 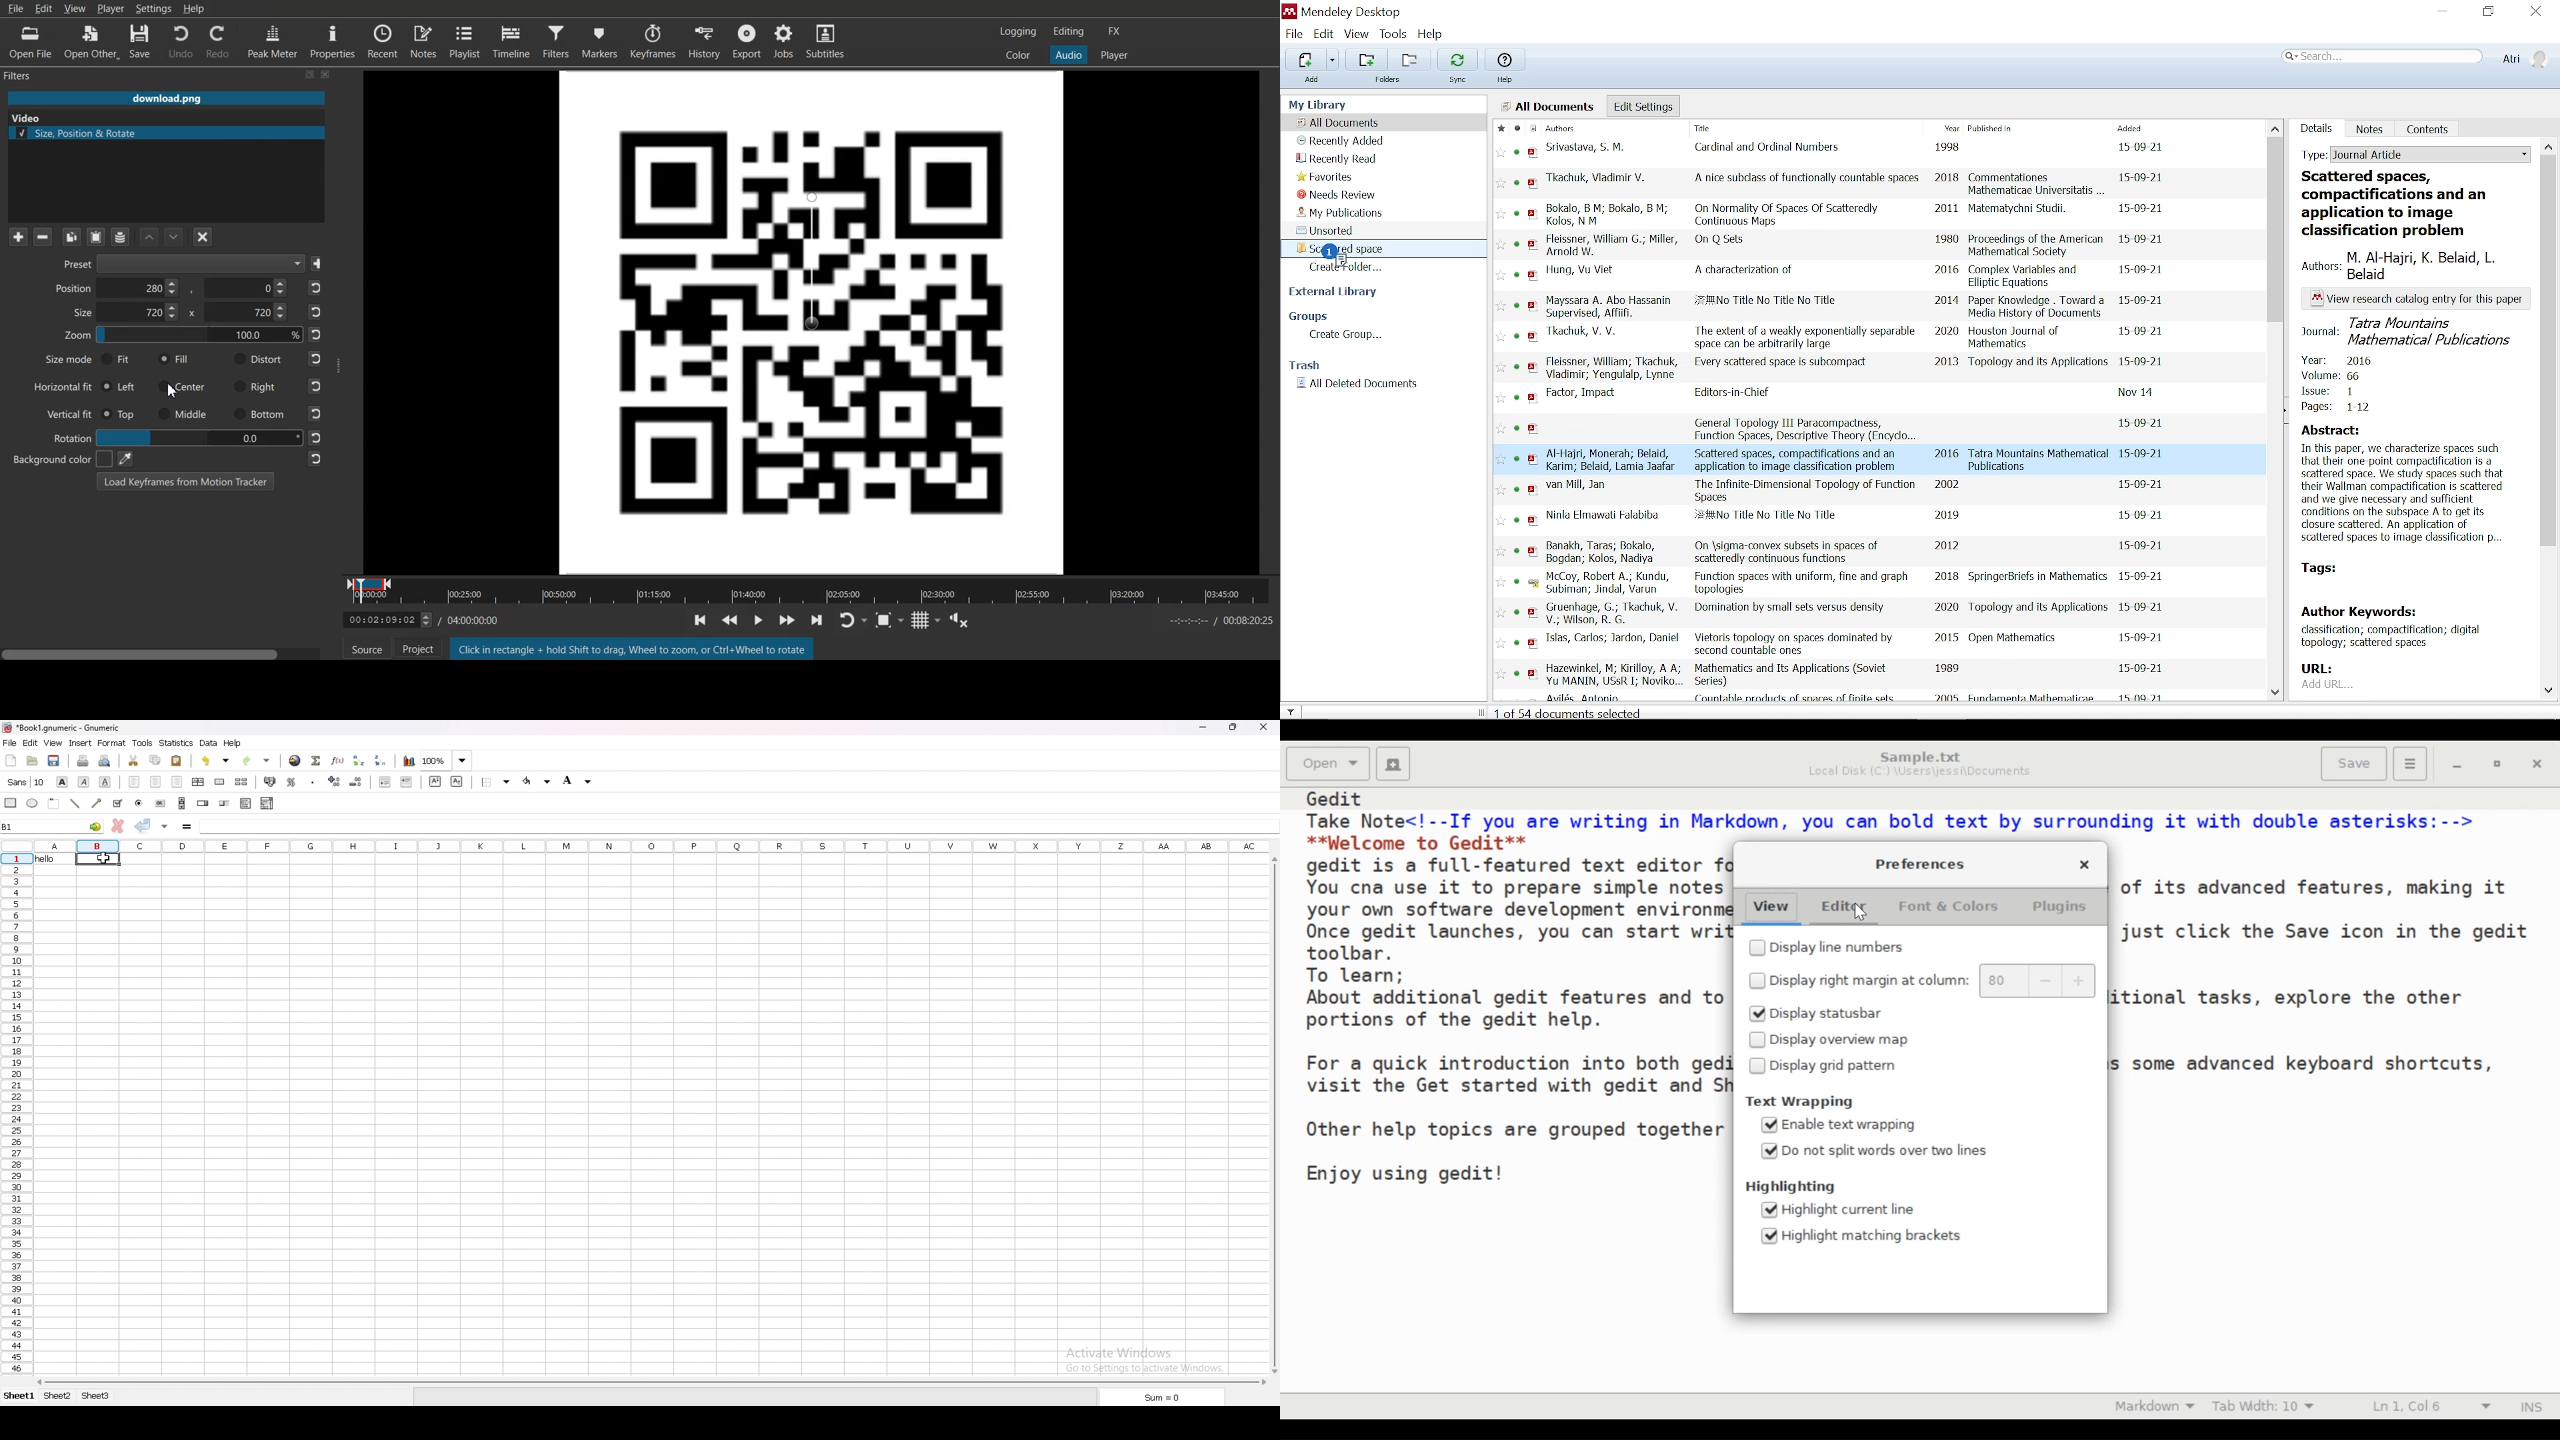 I want to click on Move Filter Down, so click(x=174, y=237).